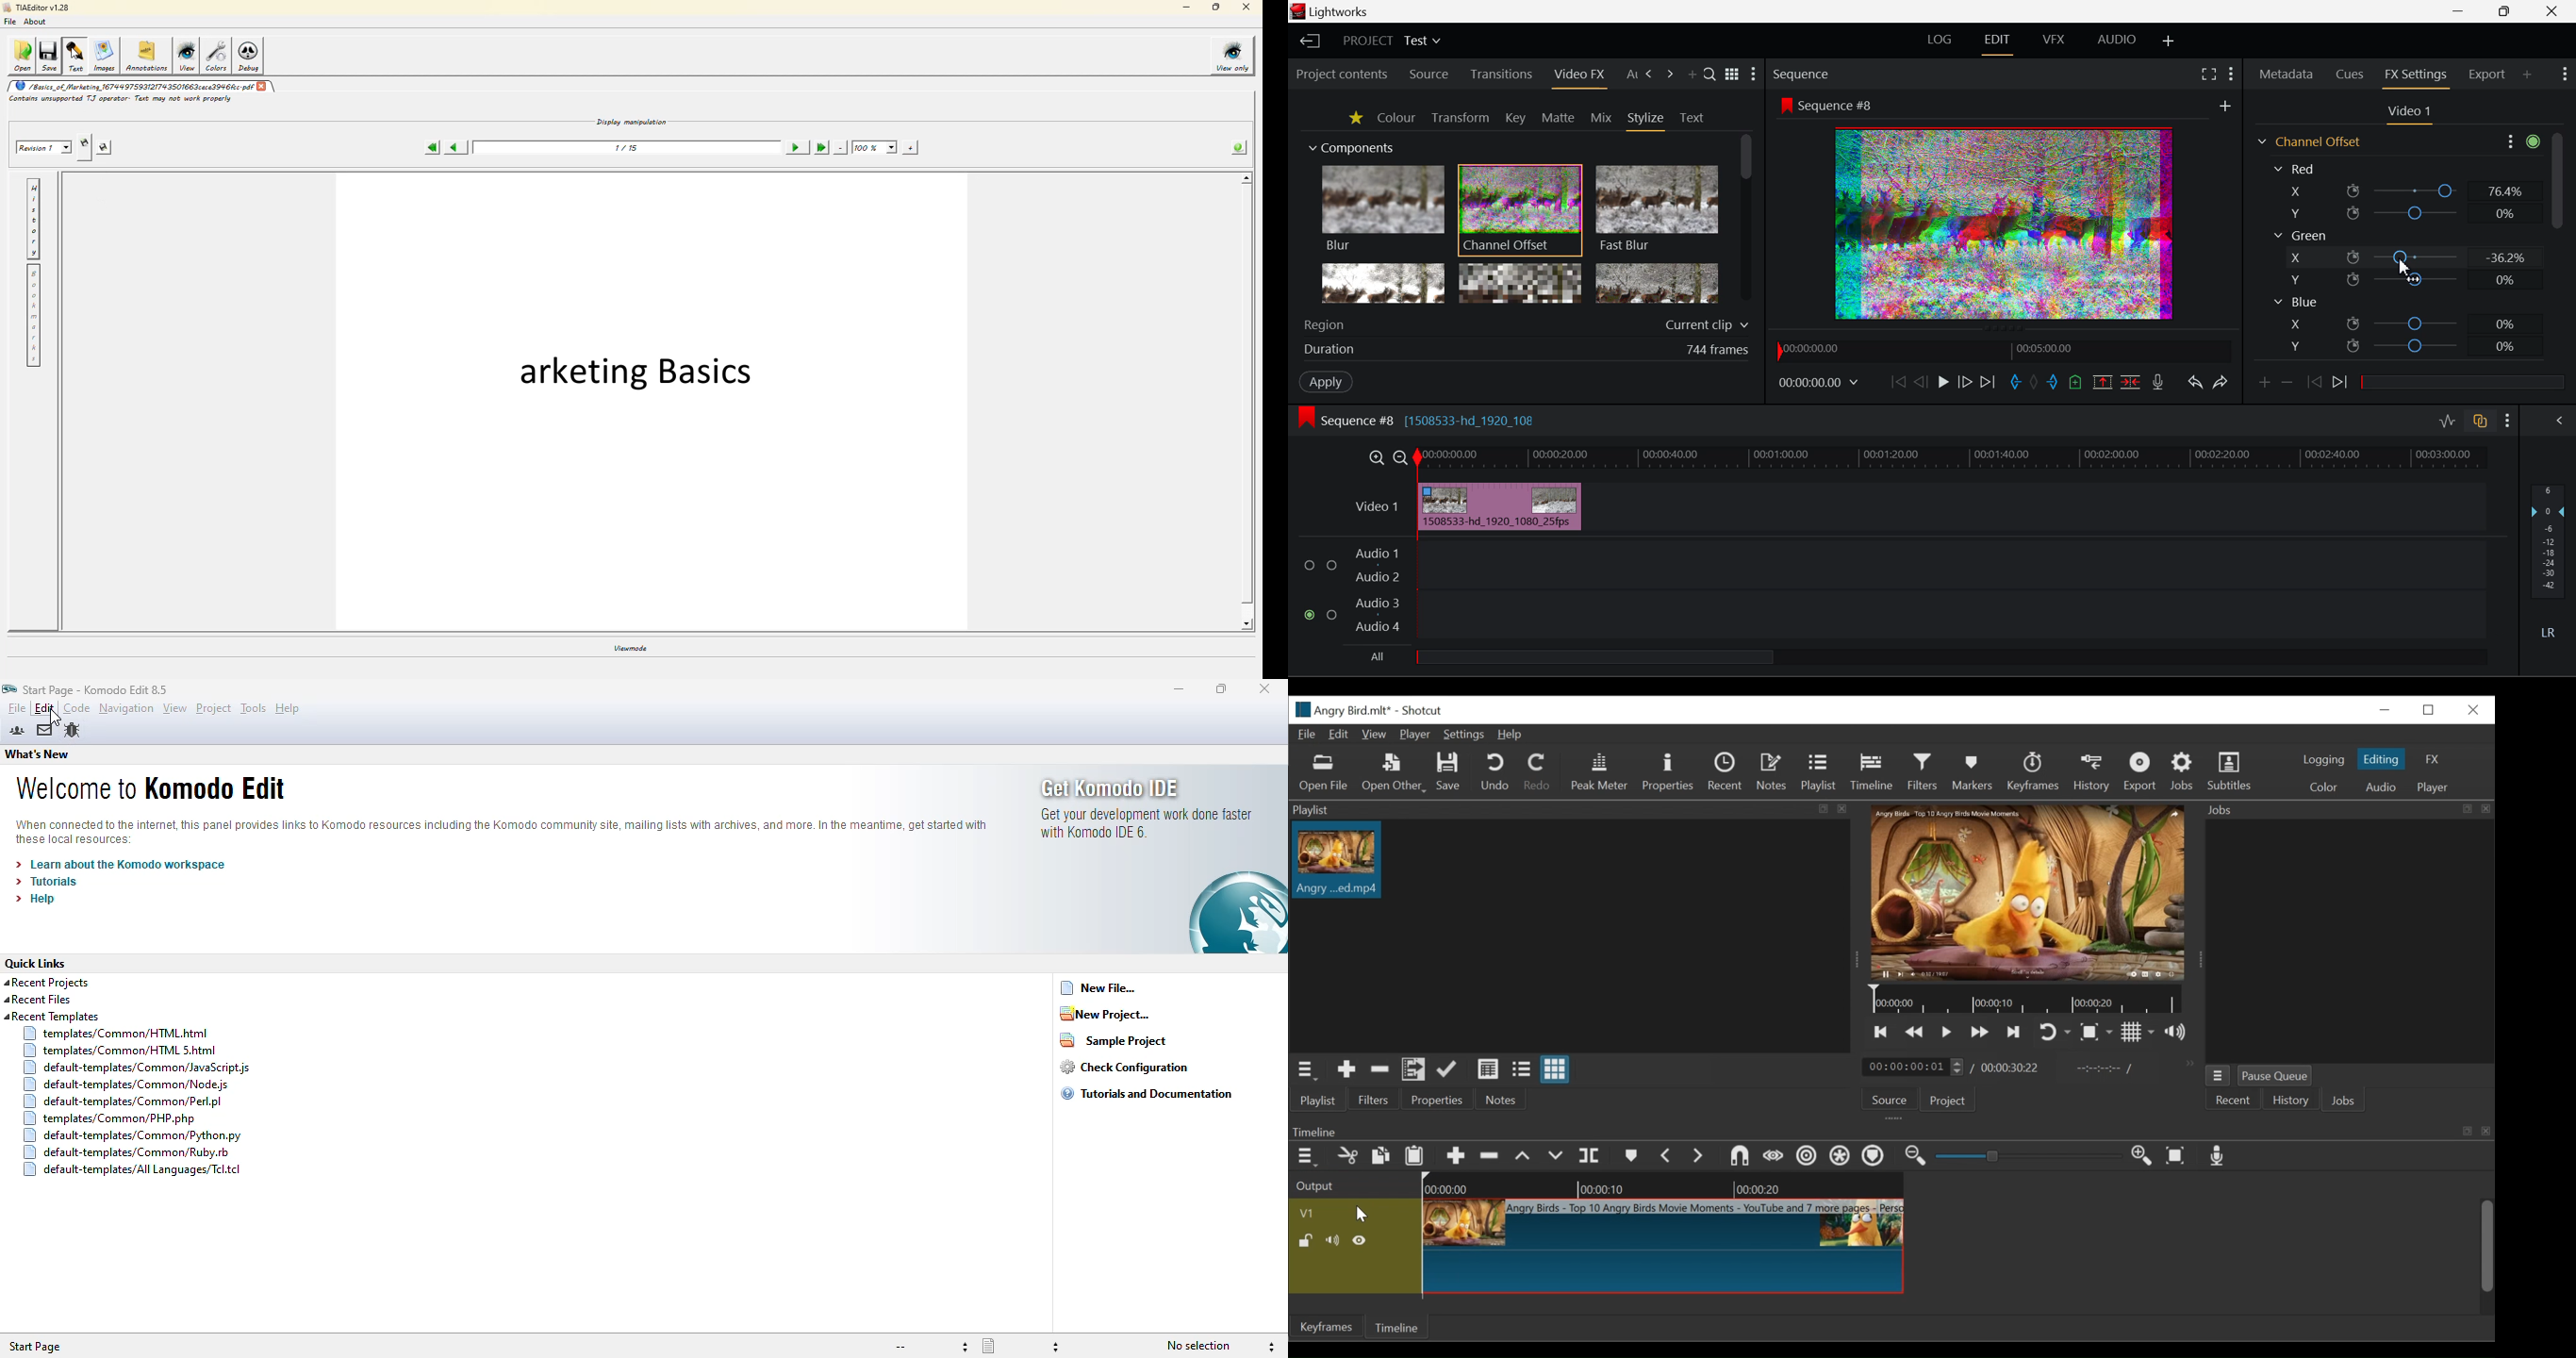 The height and width of the screenshot is (1372, 2576). I want to click on Paste, so click(1417, 1157).